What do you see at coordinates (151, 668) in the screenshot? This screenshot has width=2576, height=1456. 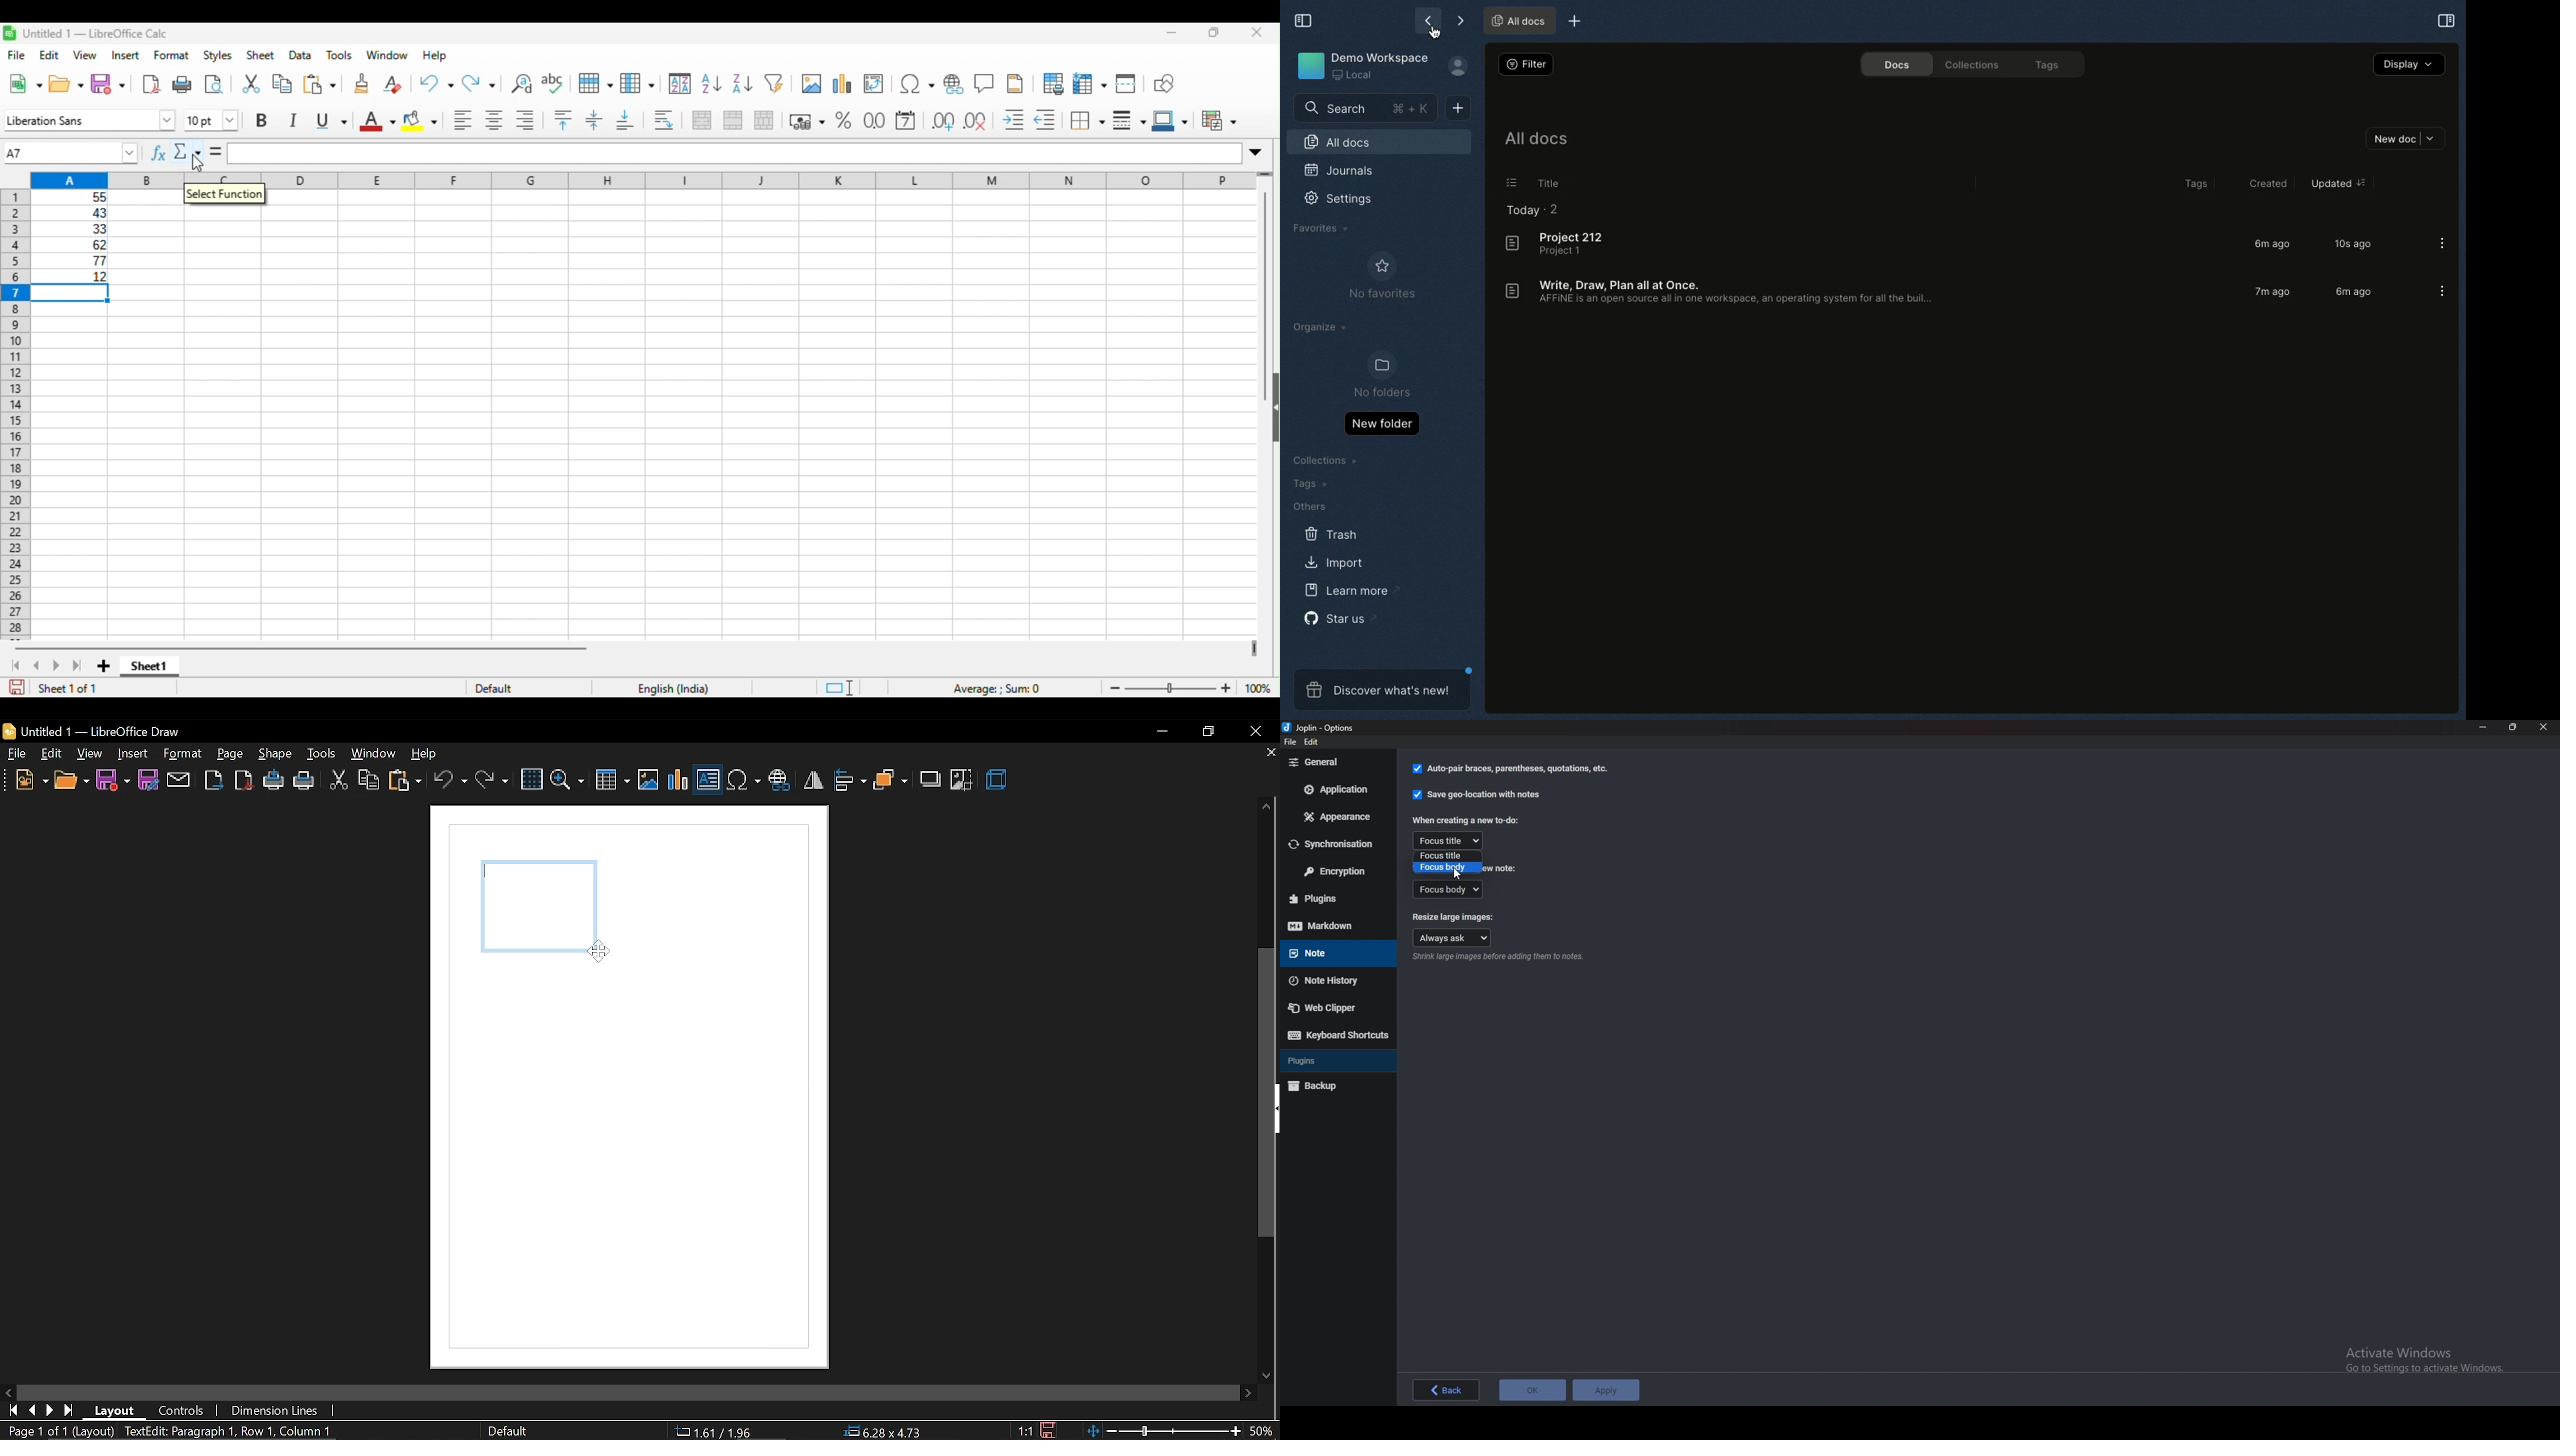 I see `sheet1` at bounding box center [151, 668].